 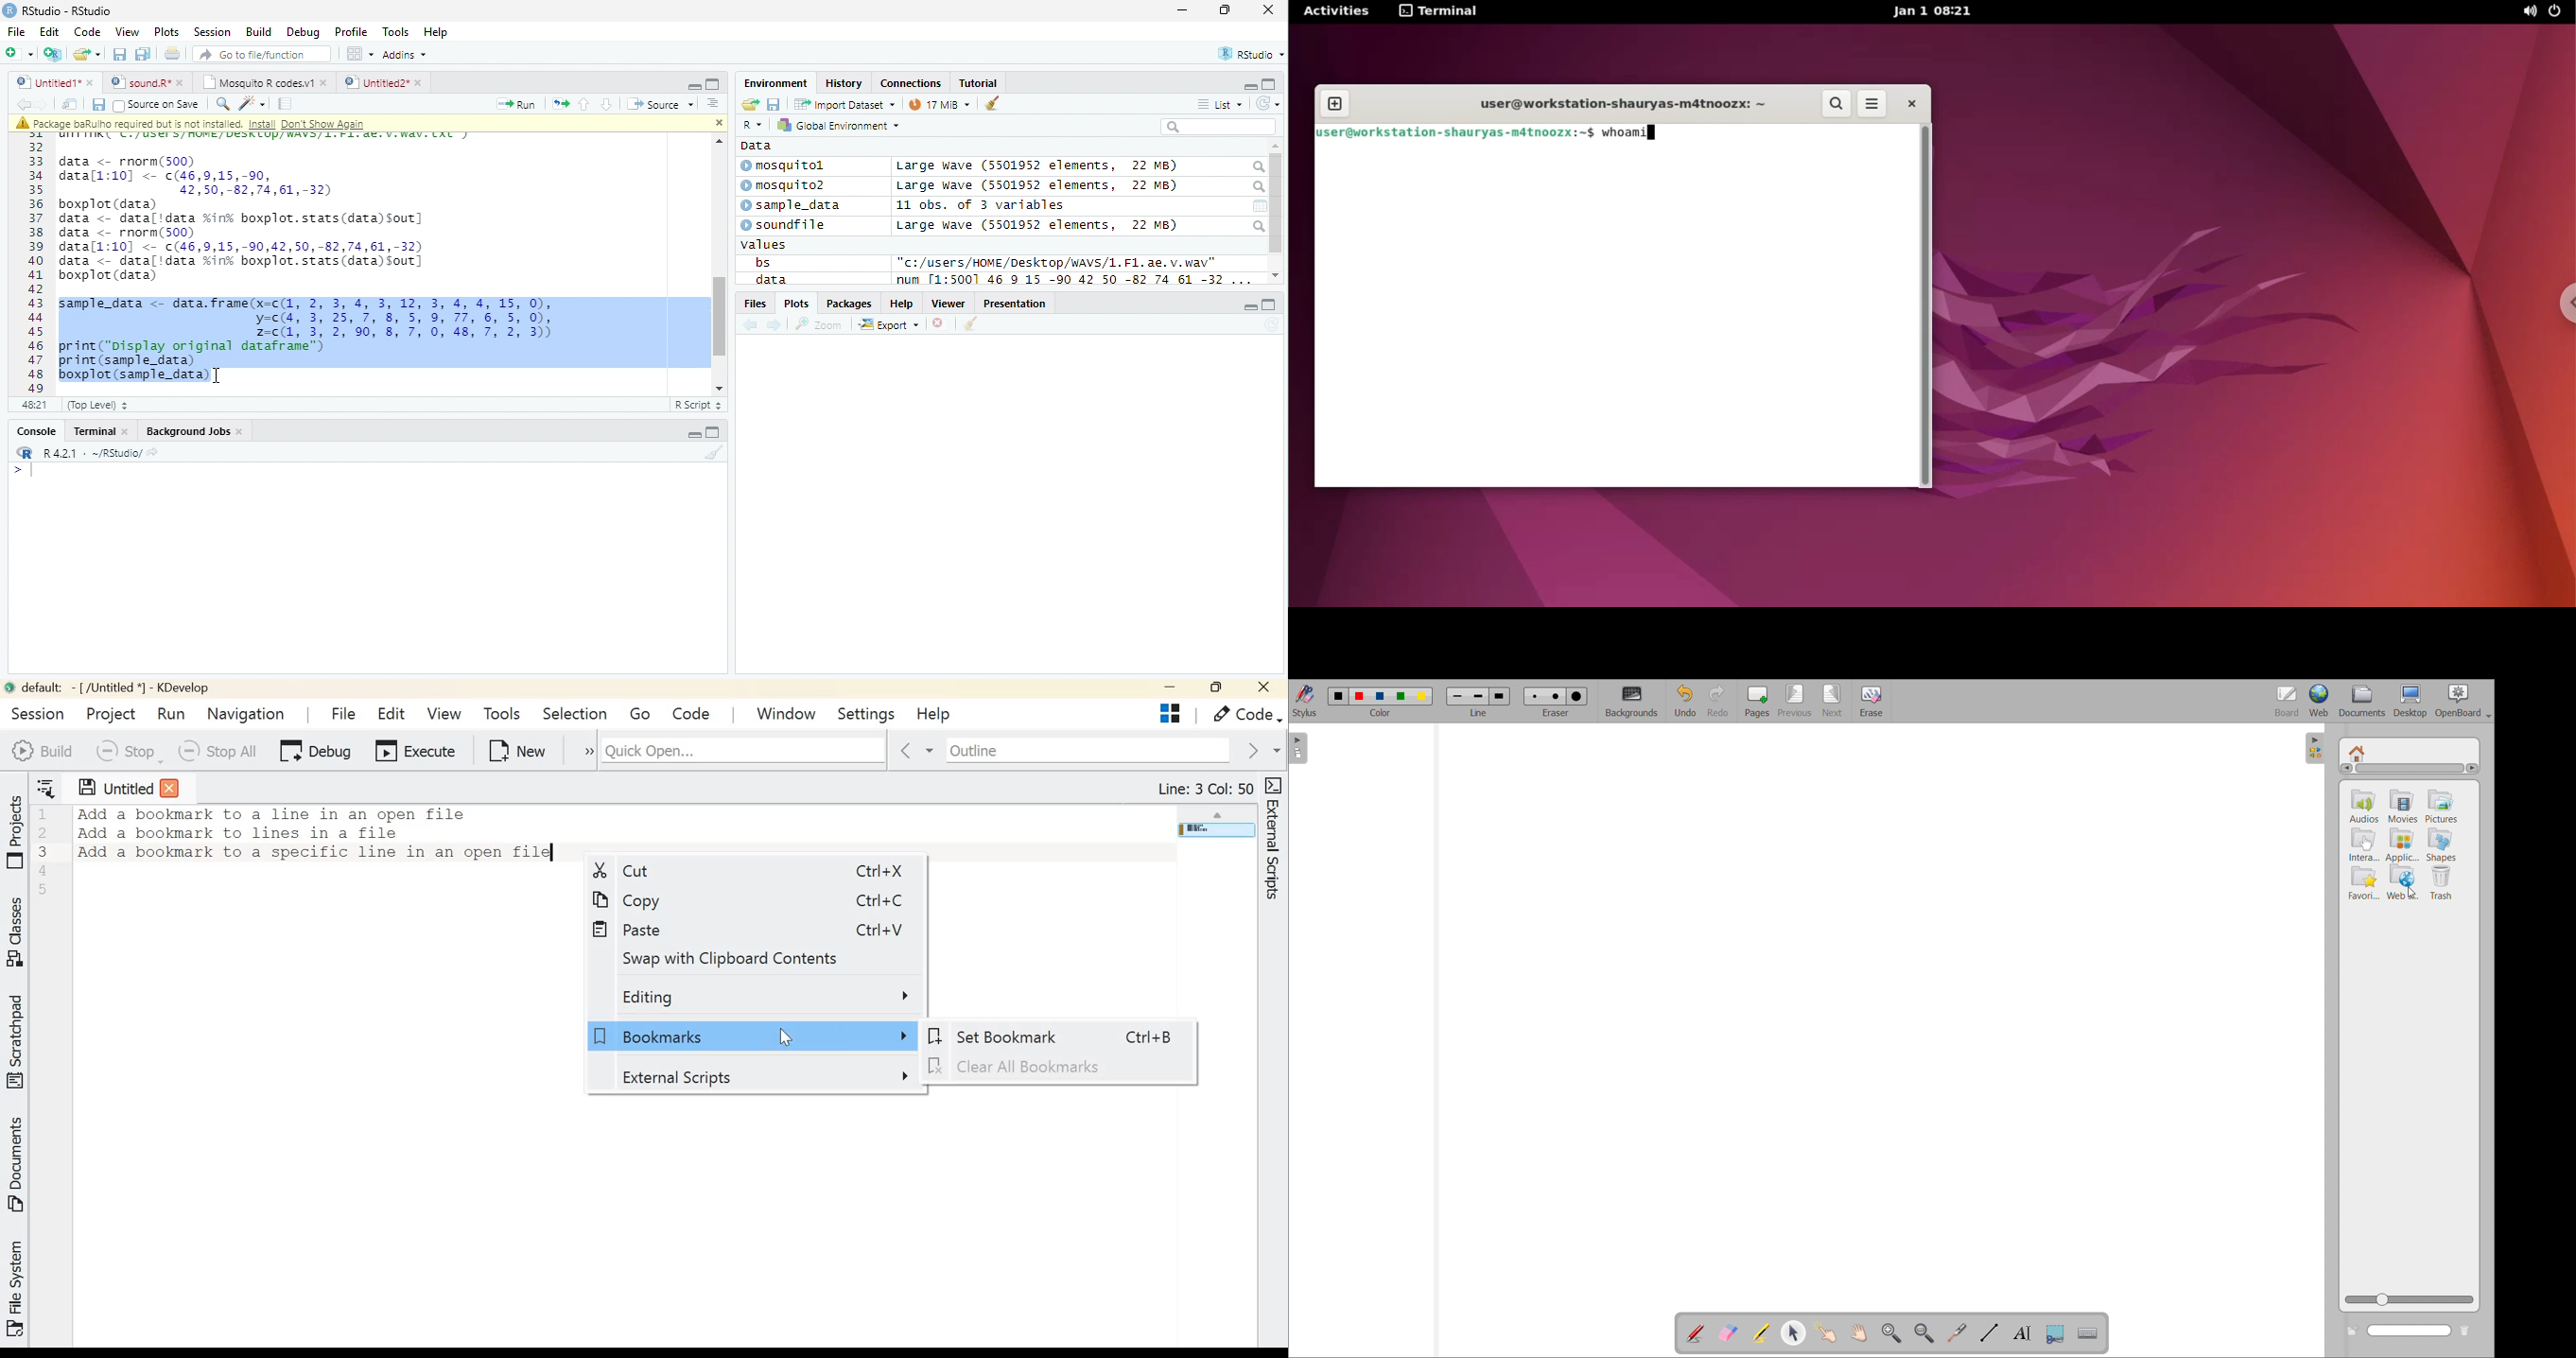 What do you see at coordinates (1277, 203) in the screenshot?
I see `scroll bar` at bounding box center [1277, 203].